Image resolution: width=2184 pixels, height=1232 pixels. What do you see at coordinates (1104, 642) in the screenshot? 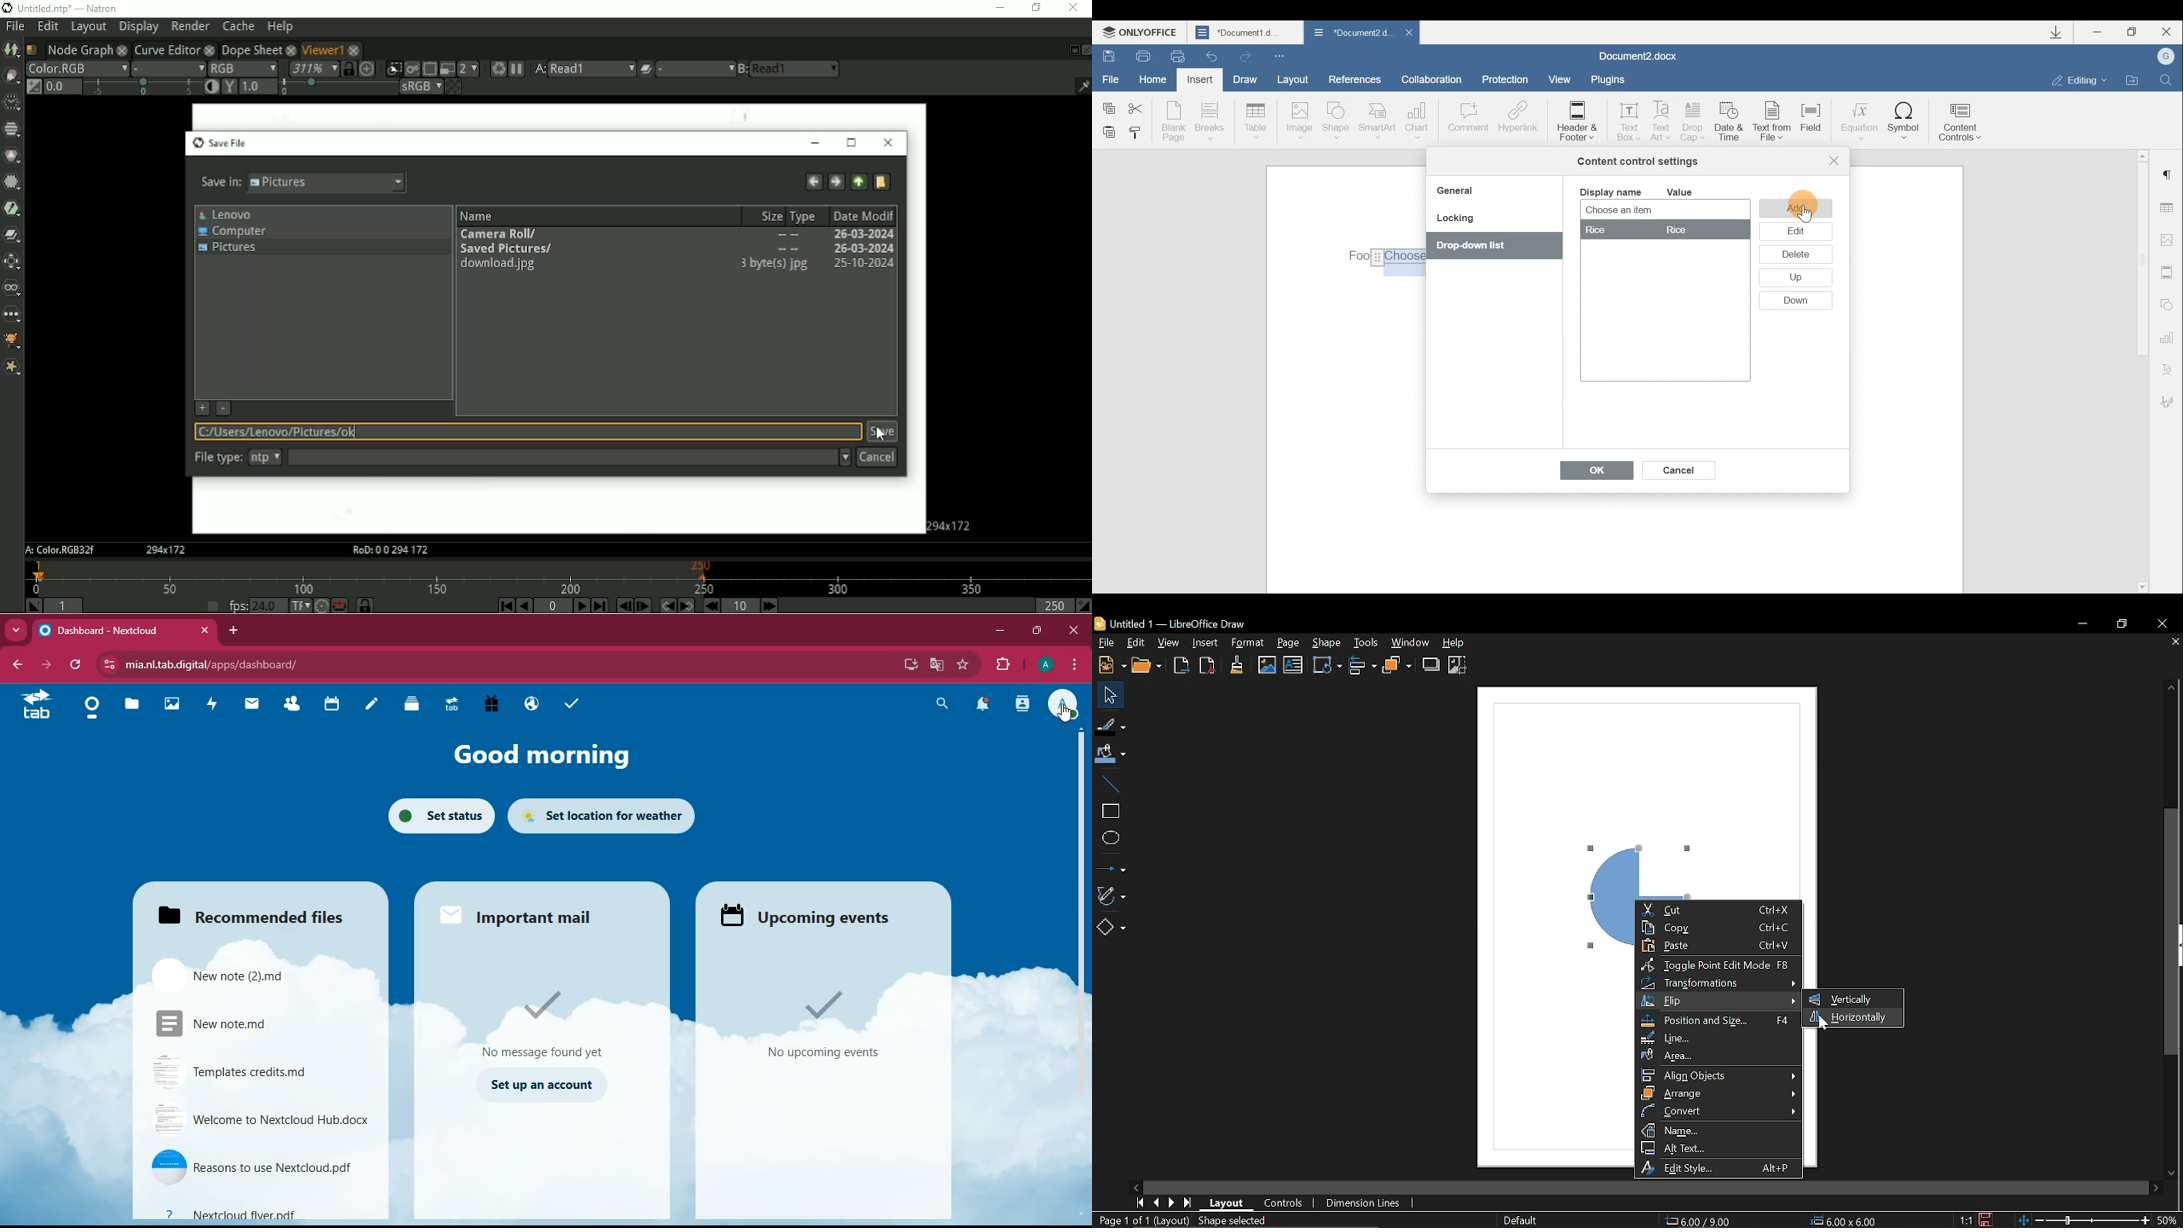
I see `File` at bounding box center [1104, 642].